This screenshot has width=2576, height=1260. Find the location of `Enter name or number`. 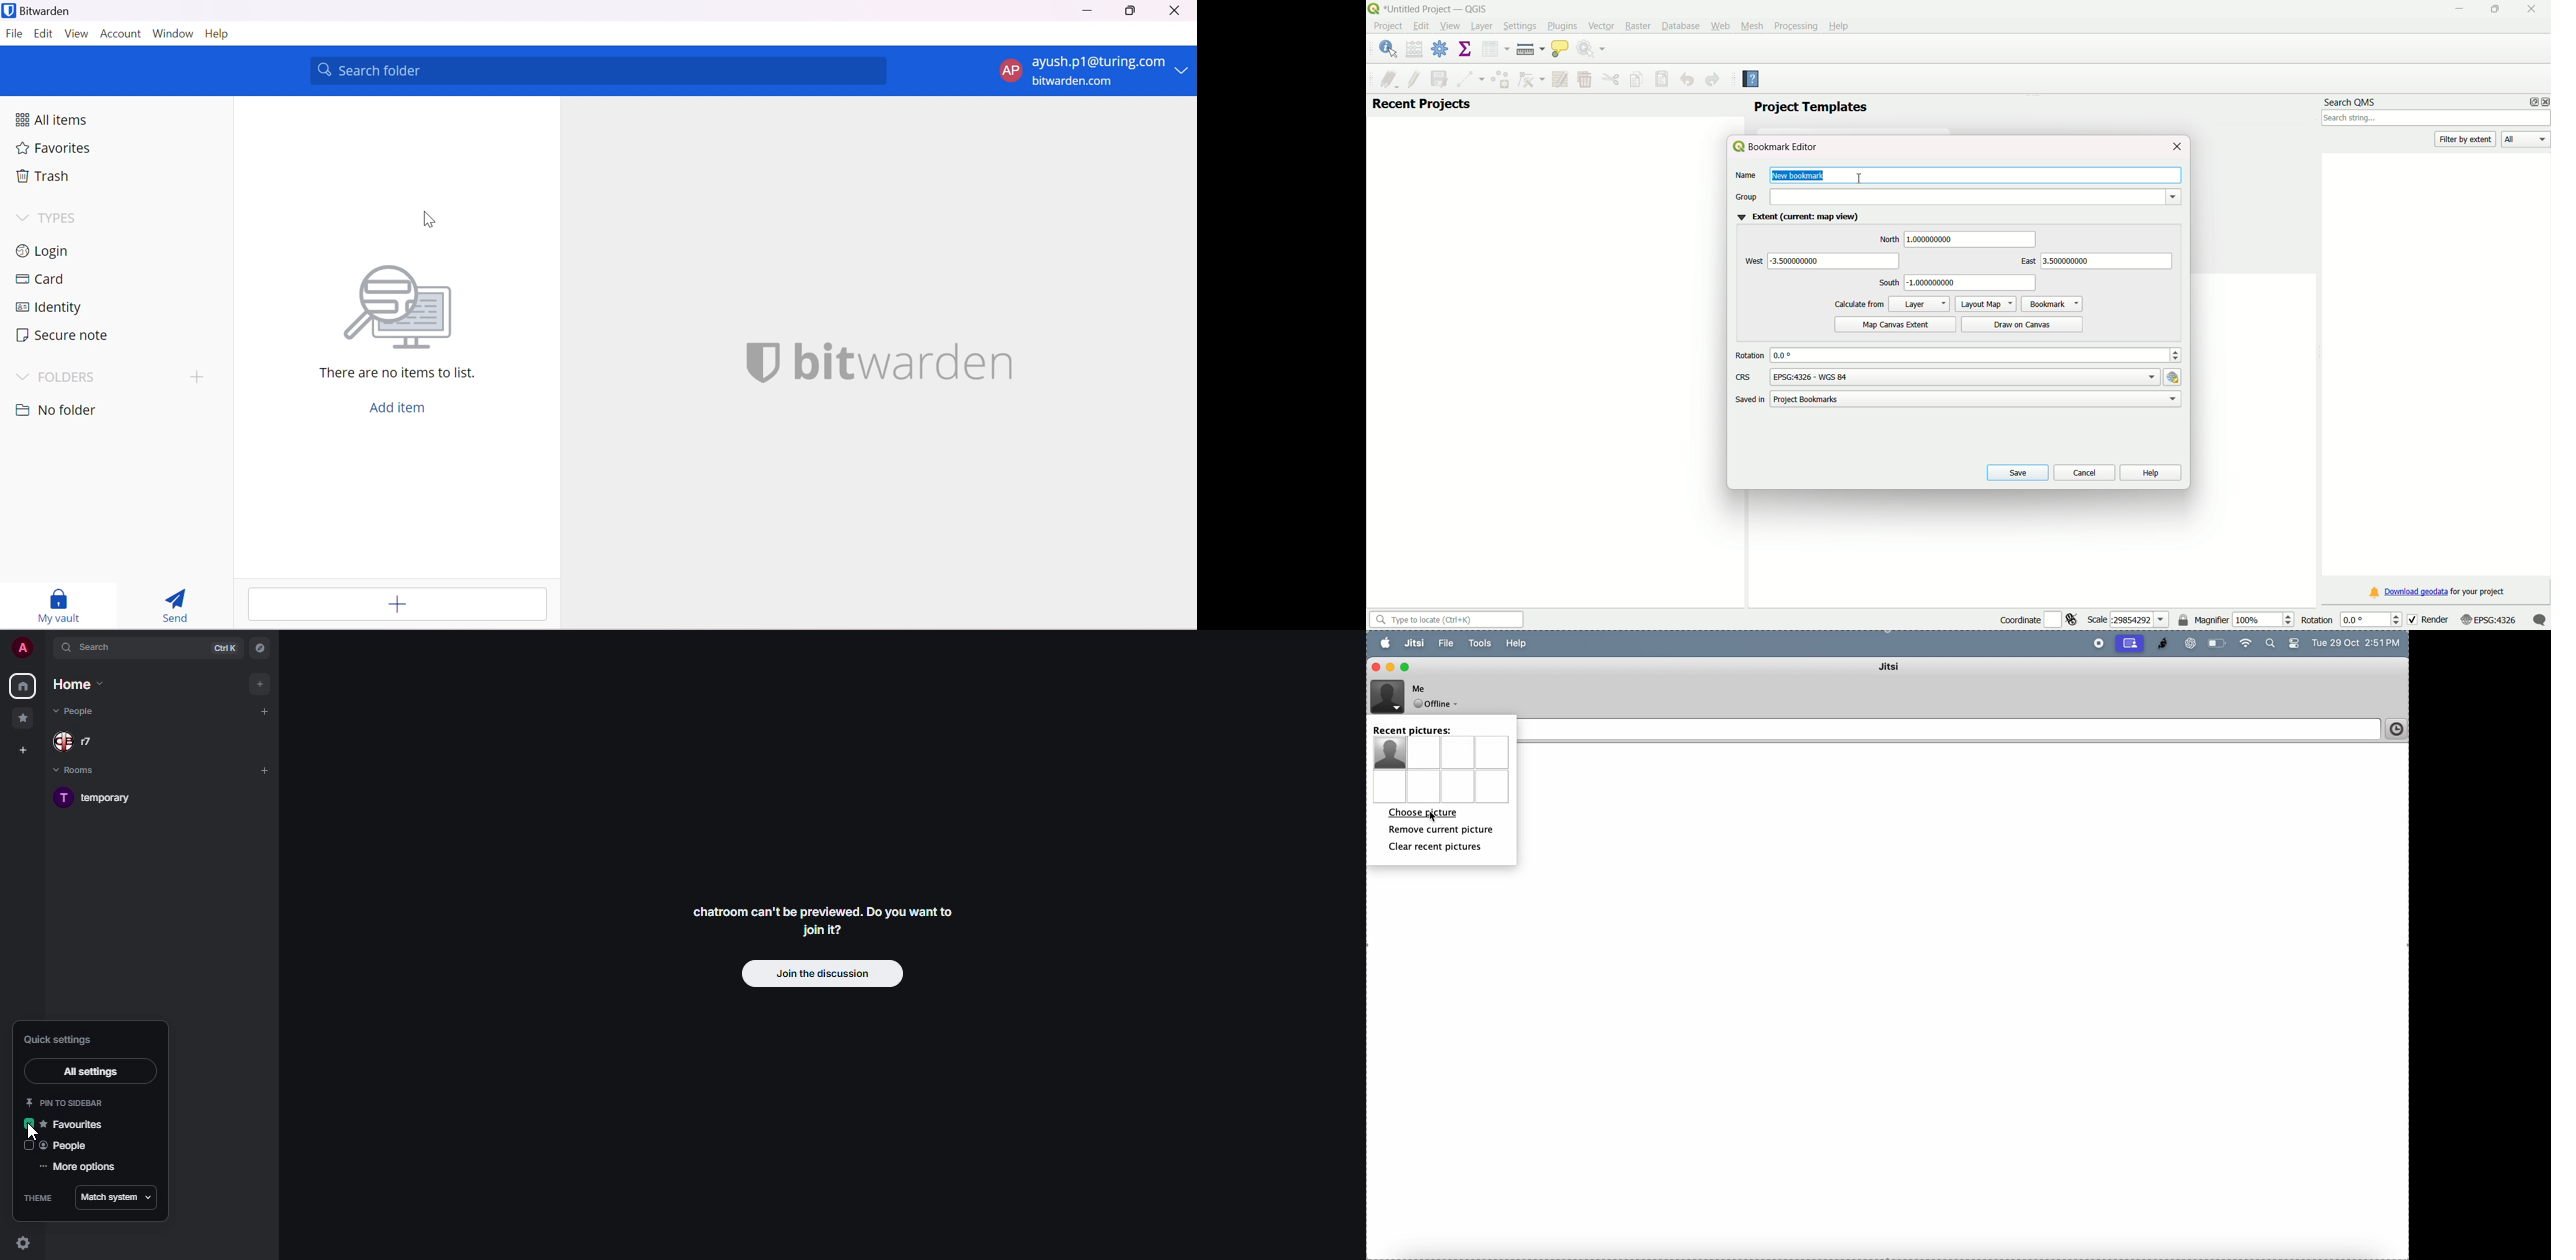

Enter name or number is located at coordinates (1901, 728).